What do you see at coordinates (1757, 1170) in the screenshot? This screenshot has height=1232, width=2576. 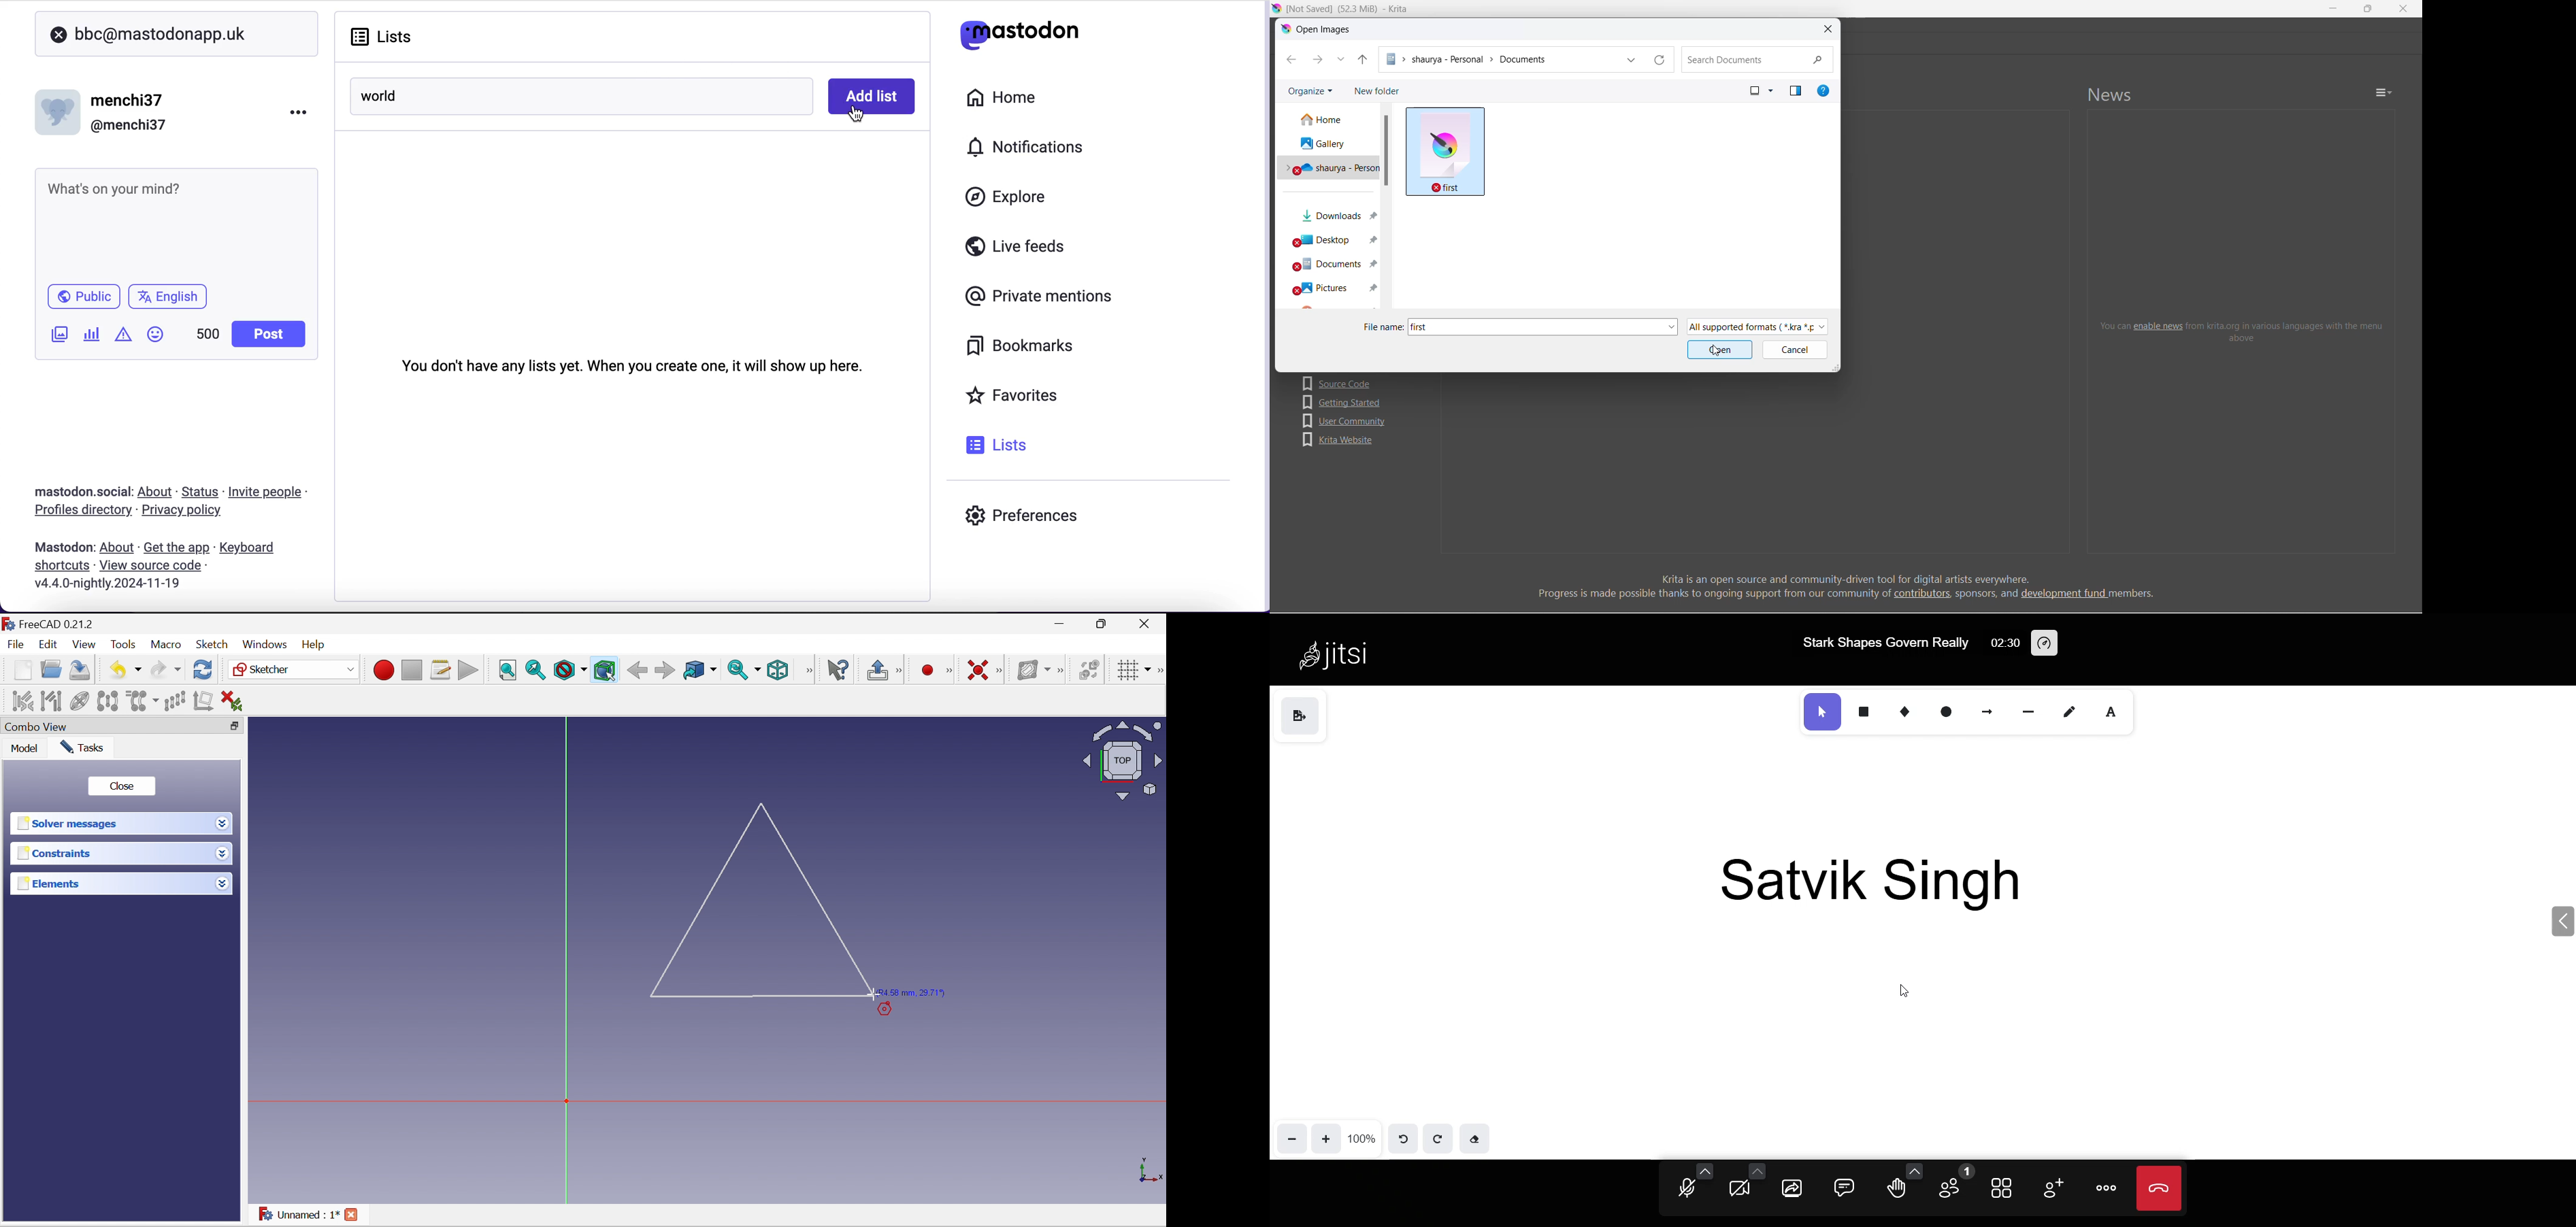 I see `more camera option` at bounding box center [1757, 1170].